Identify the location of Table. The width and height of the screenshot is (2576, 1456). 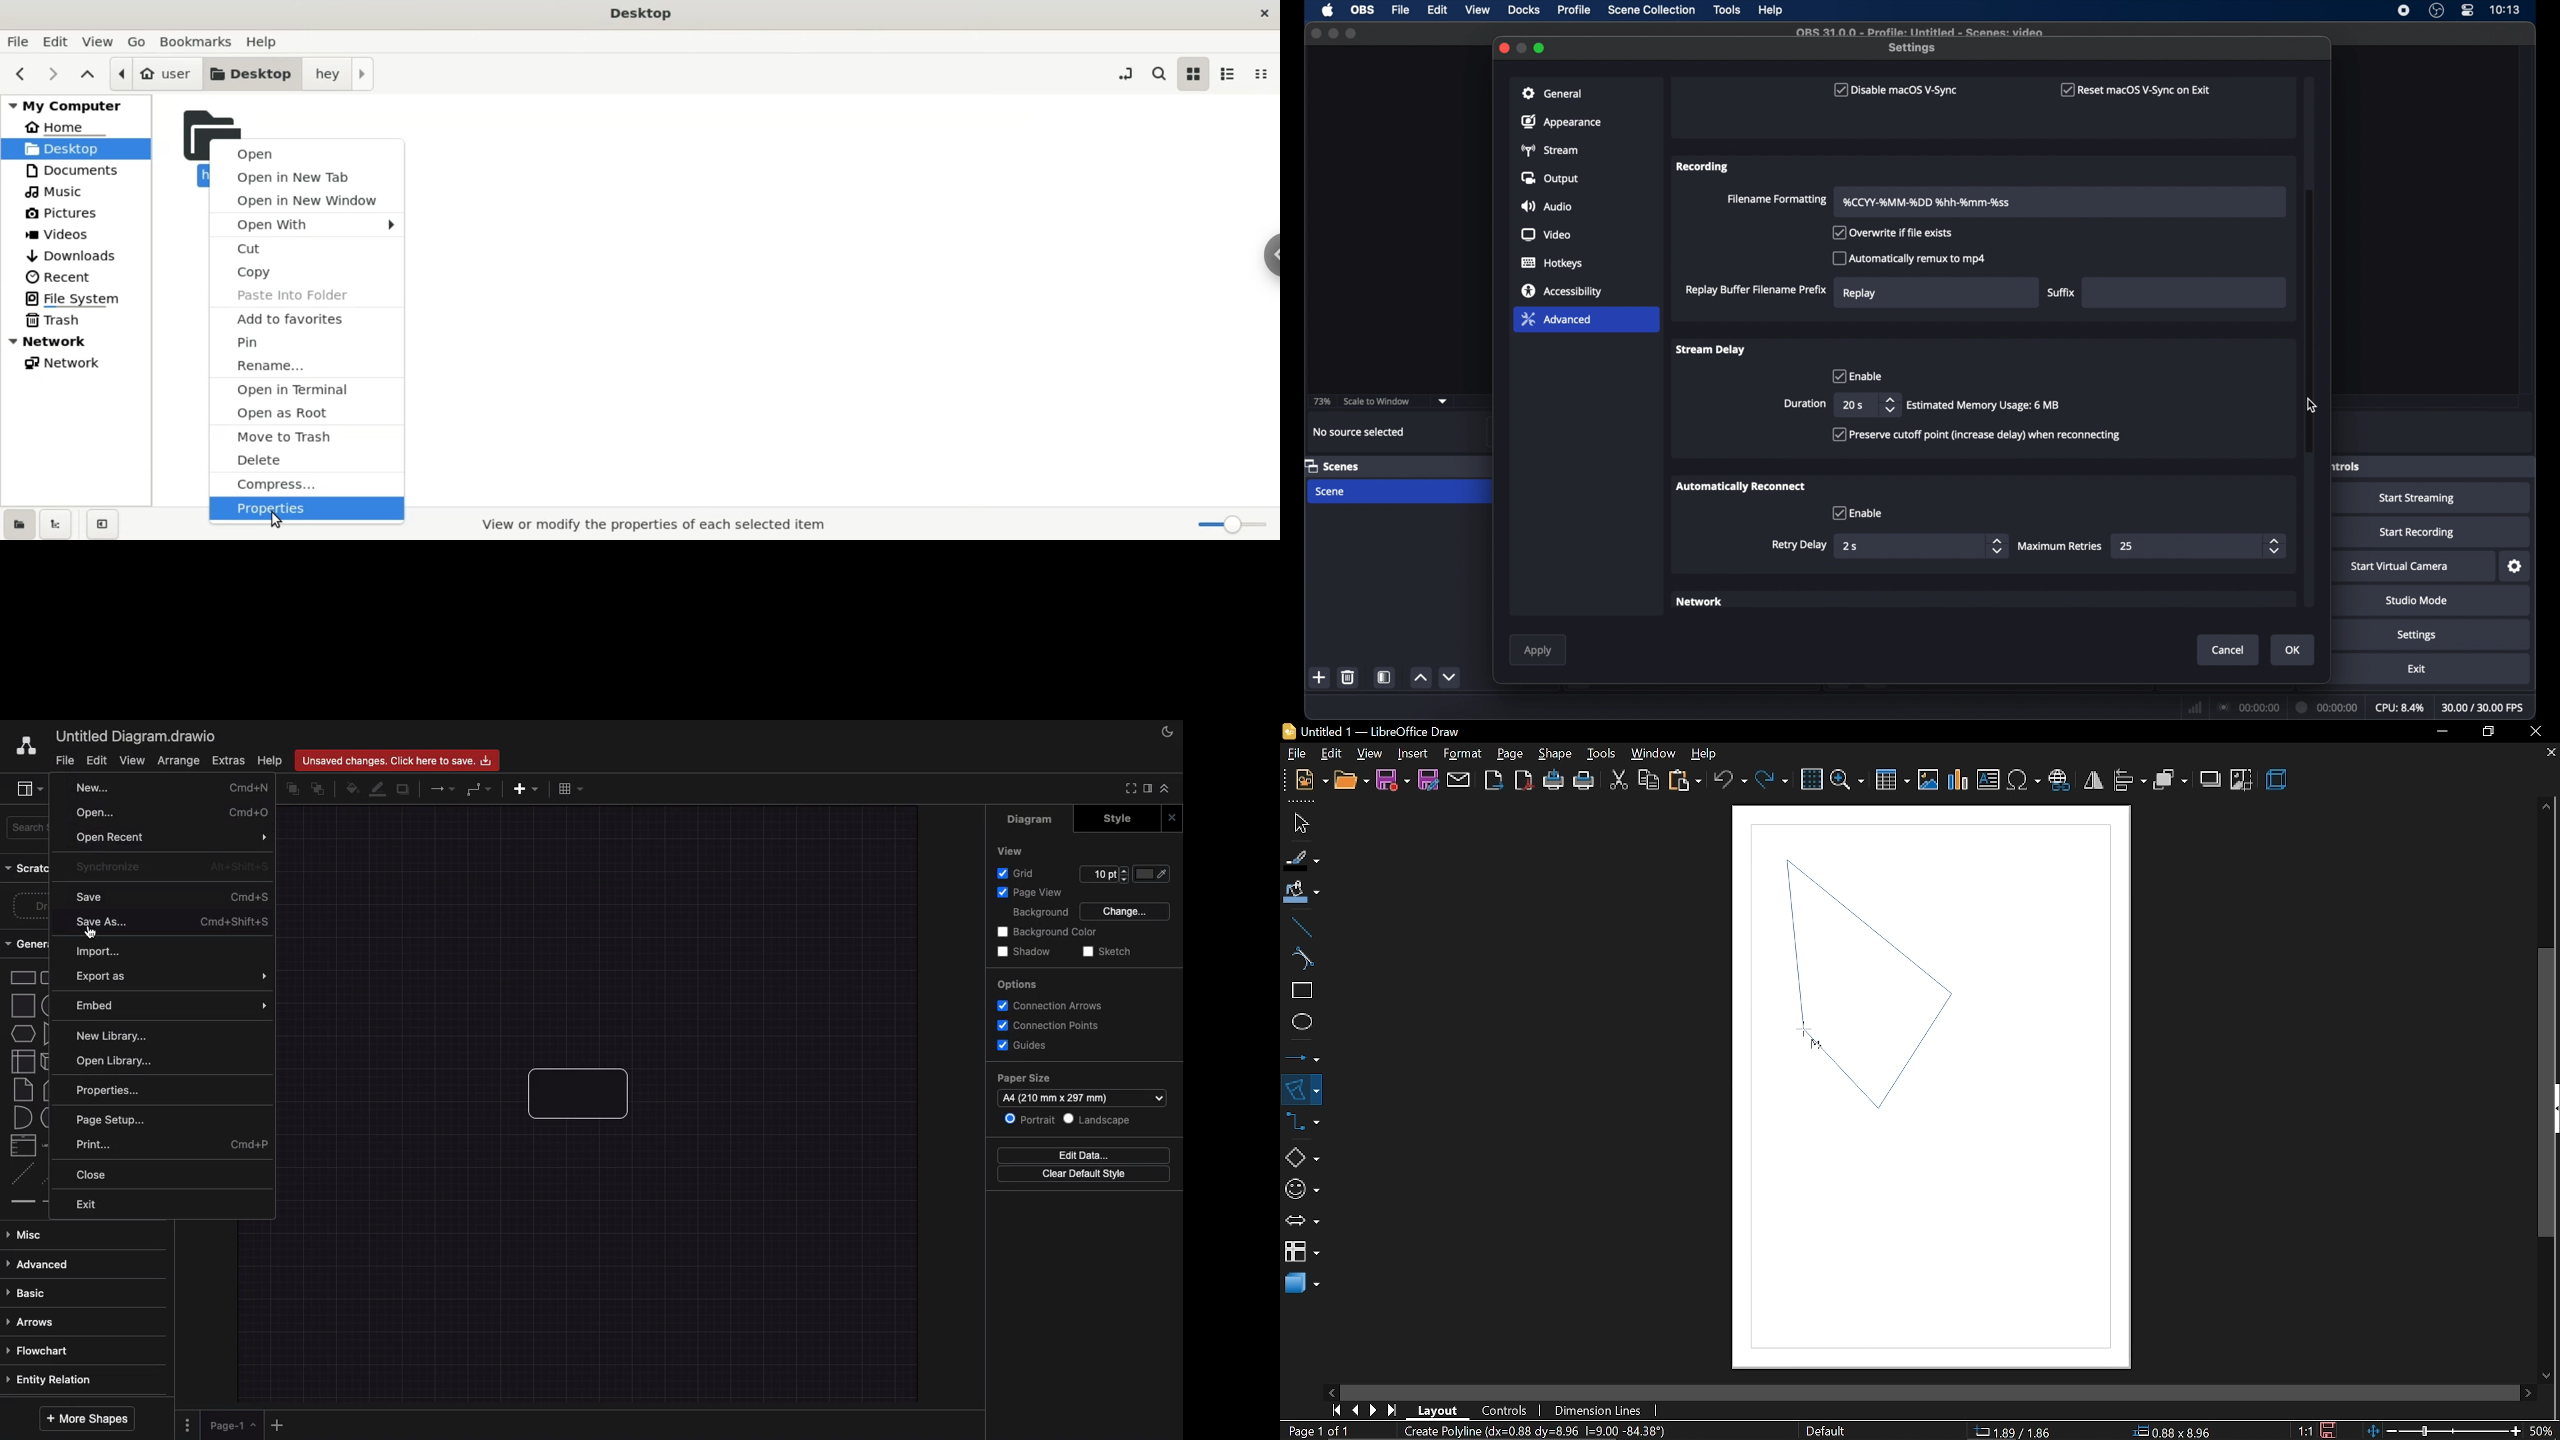
(571, 788).